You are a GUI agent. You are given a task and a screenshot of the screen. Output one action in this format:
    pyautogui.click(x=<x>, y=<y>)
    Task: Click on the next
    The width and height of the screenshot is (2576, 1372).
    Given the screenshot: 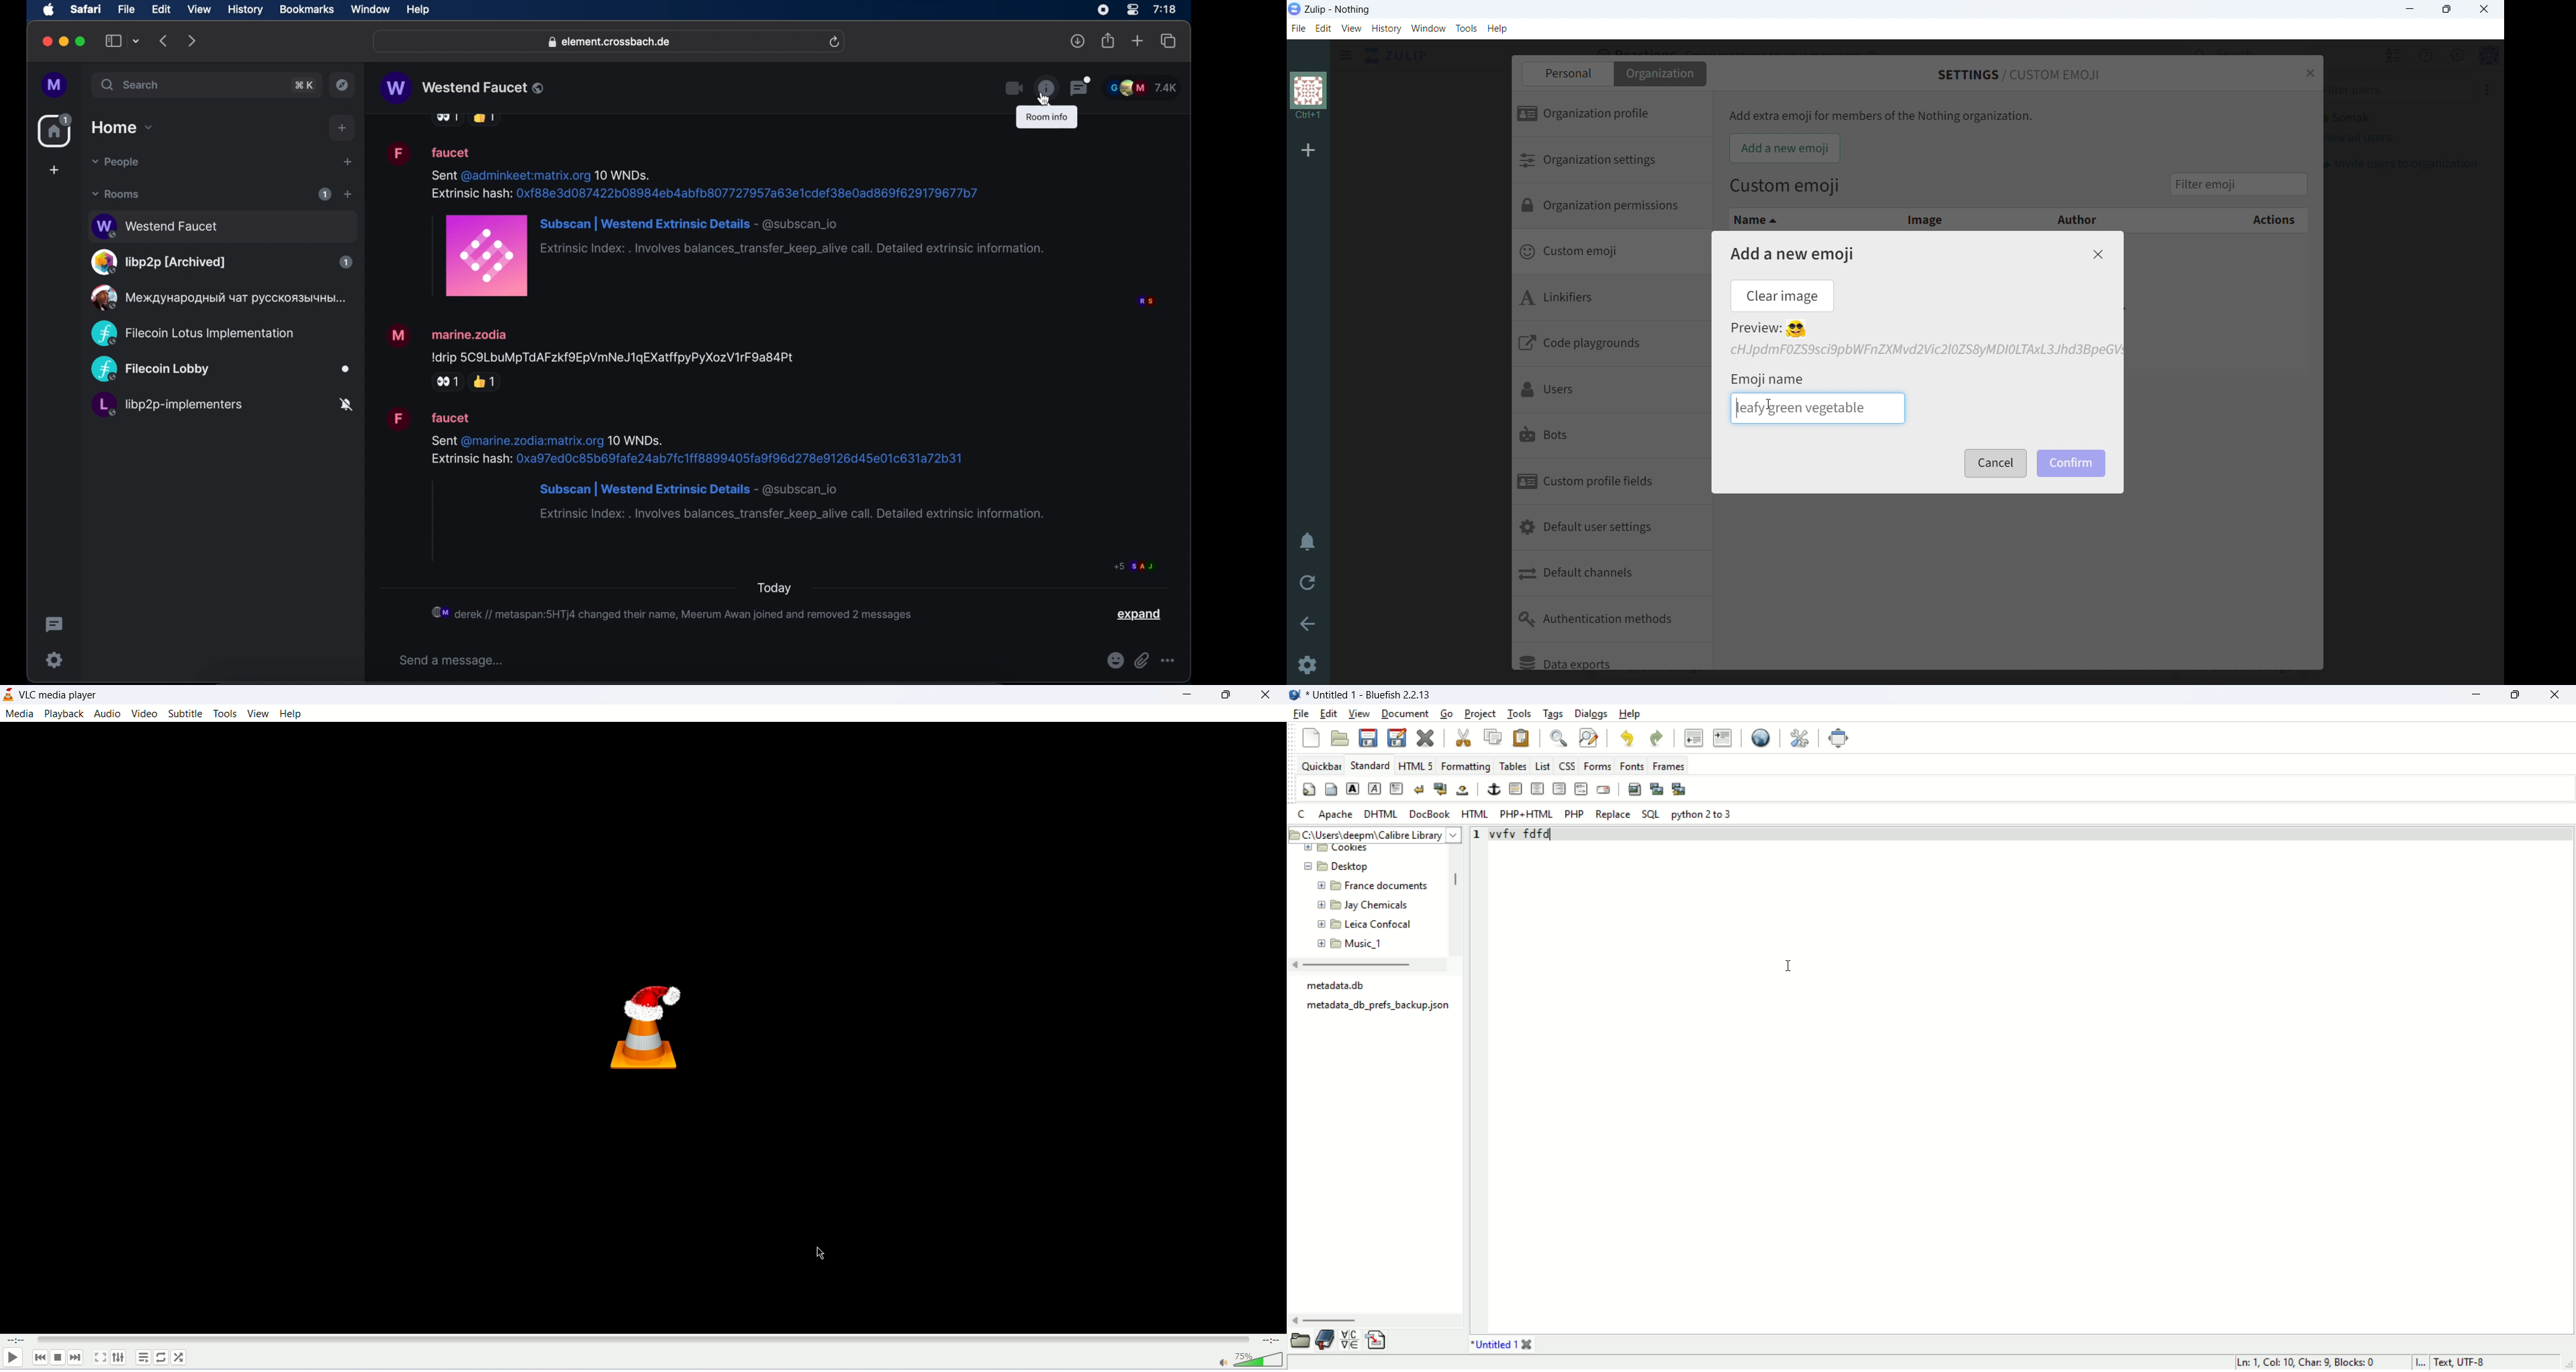 What is the action you would take?
    pyautogui.click(x=80, y=1360)
    